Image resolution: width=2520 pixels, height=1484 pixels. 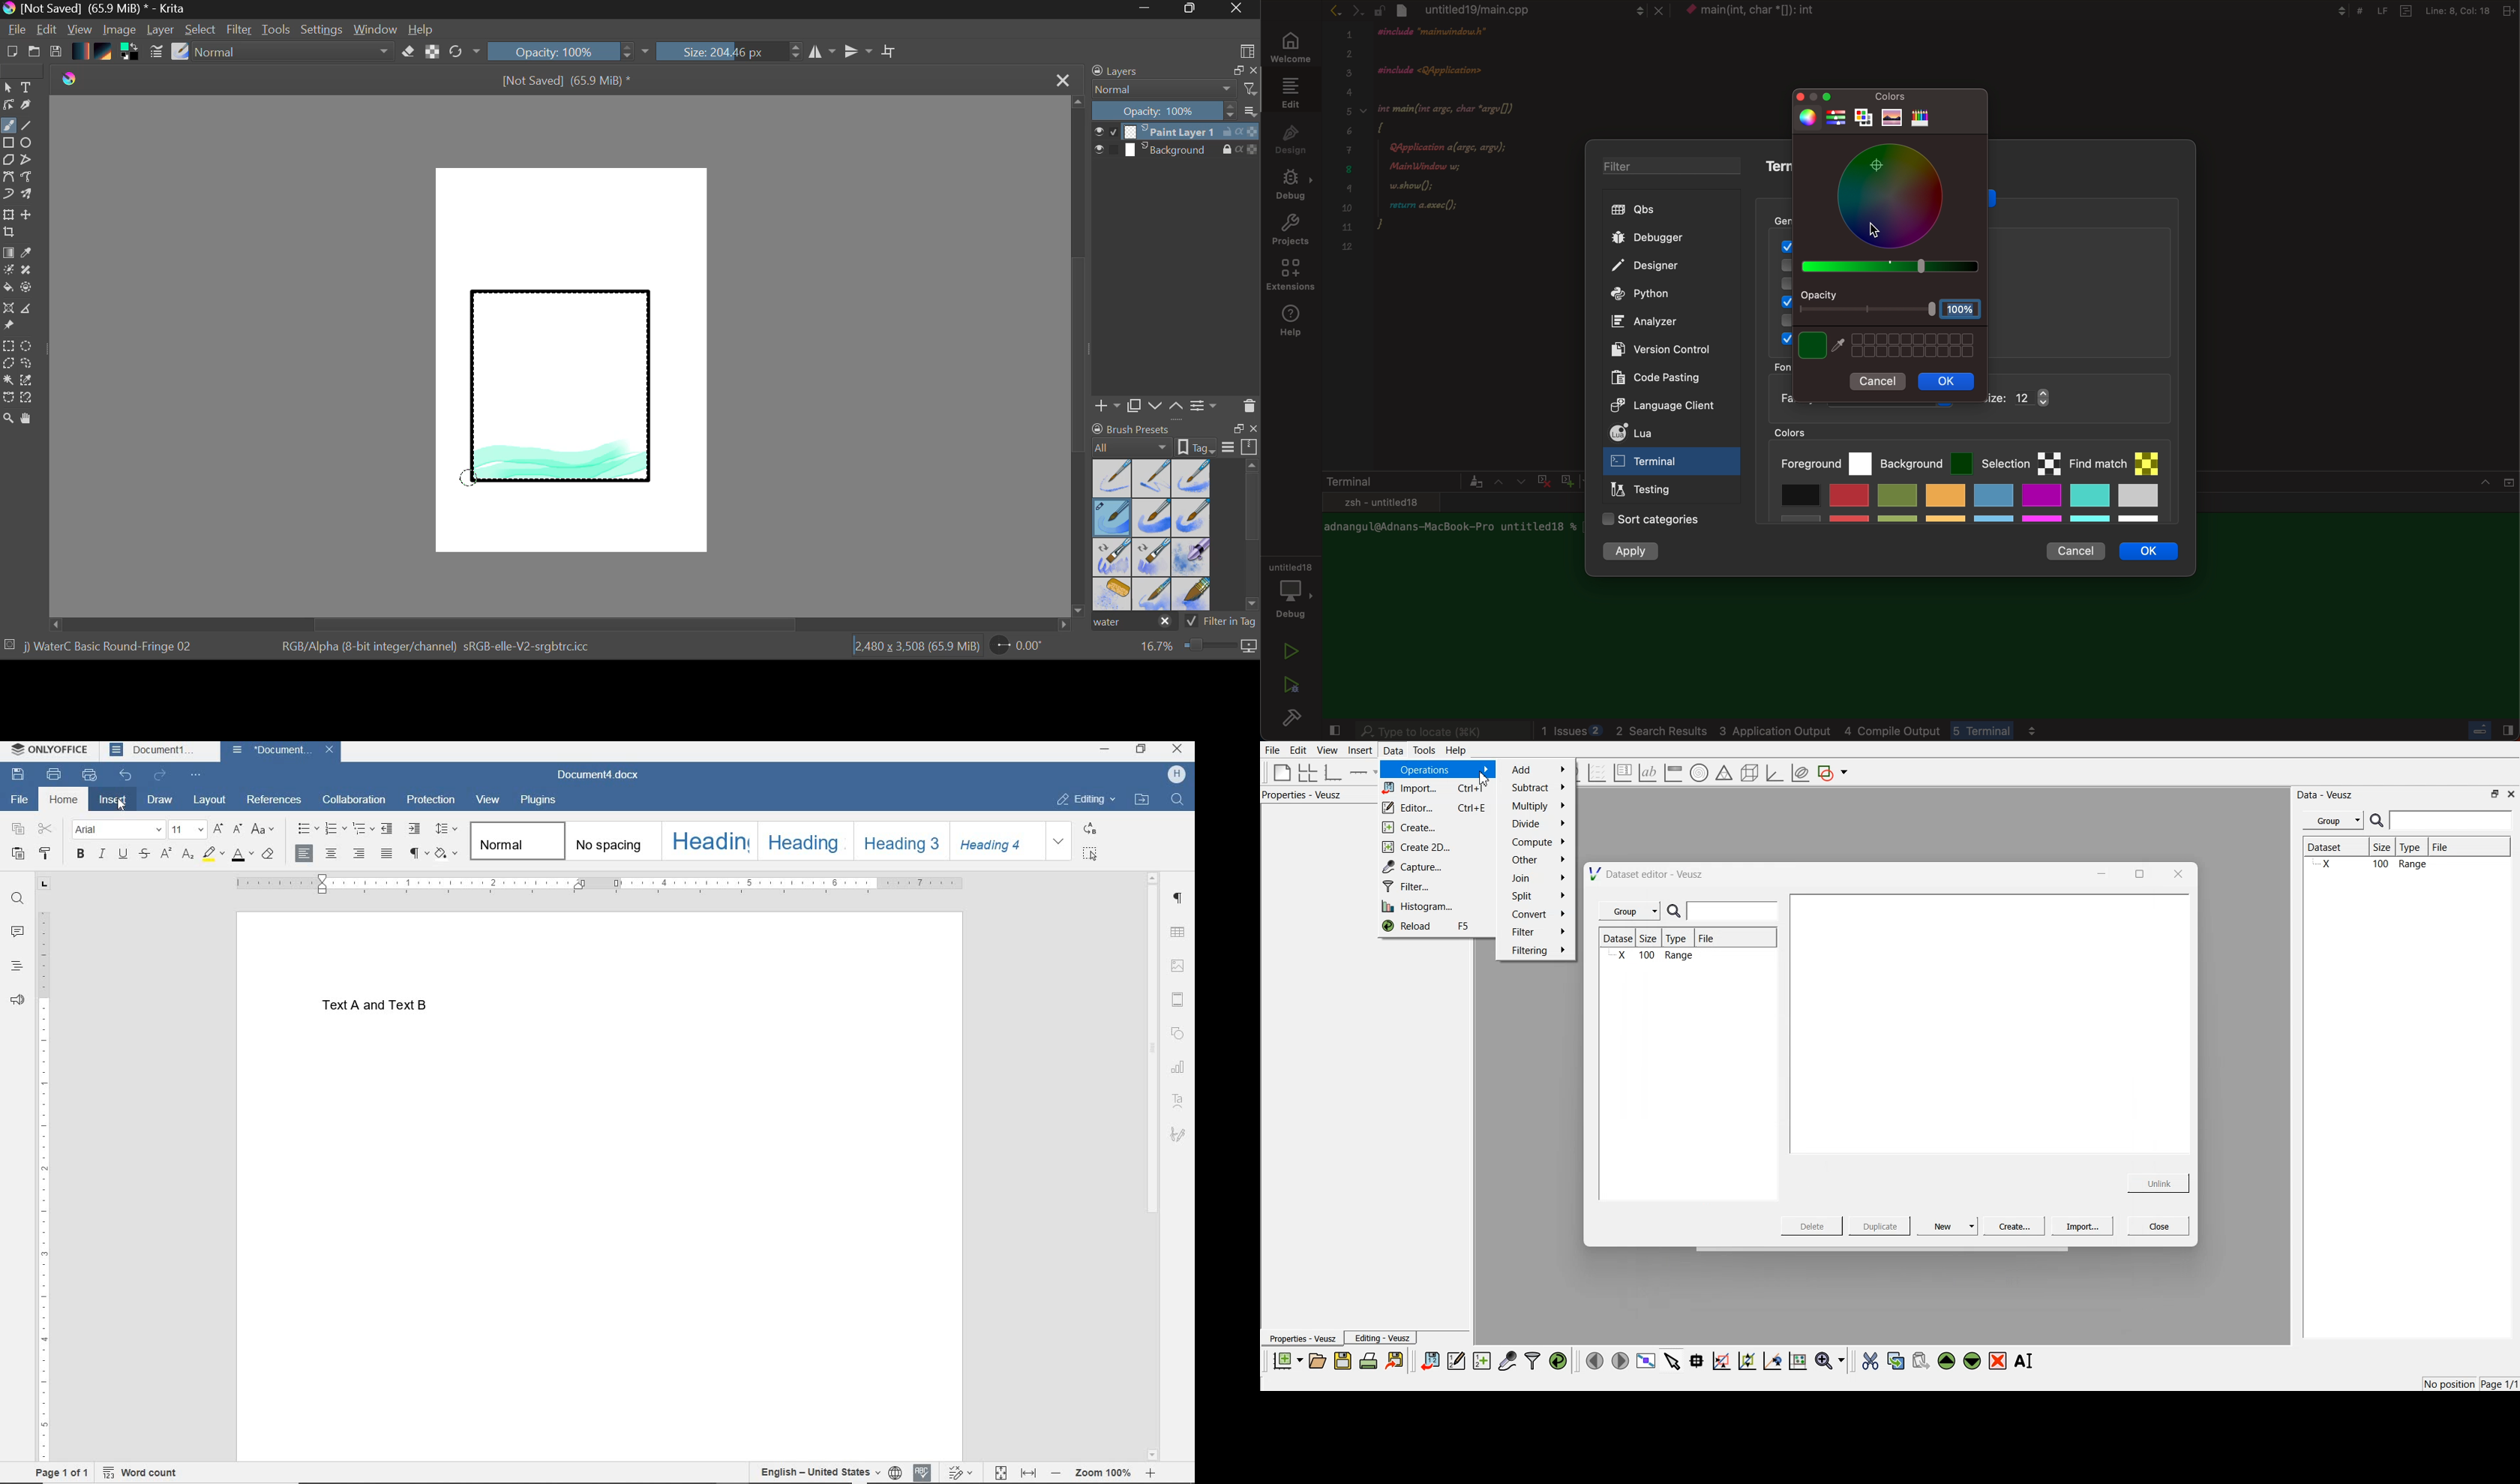 I want to click on Continuous Selection, so click(x=8, y=379).